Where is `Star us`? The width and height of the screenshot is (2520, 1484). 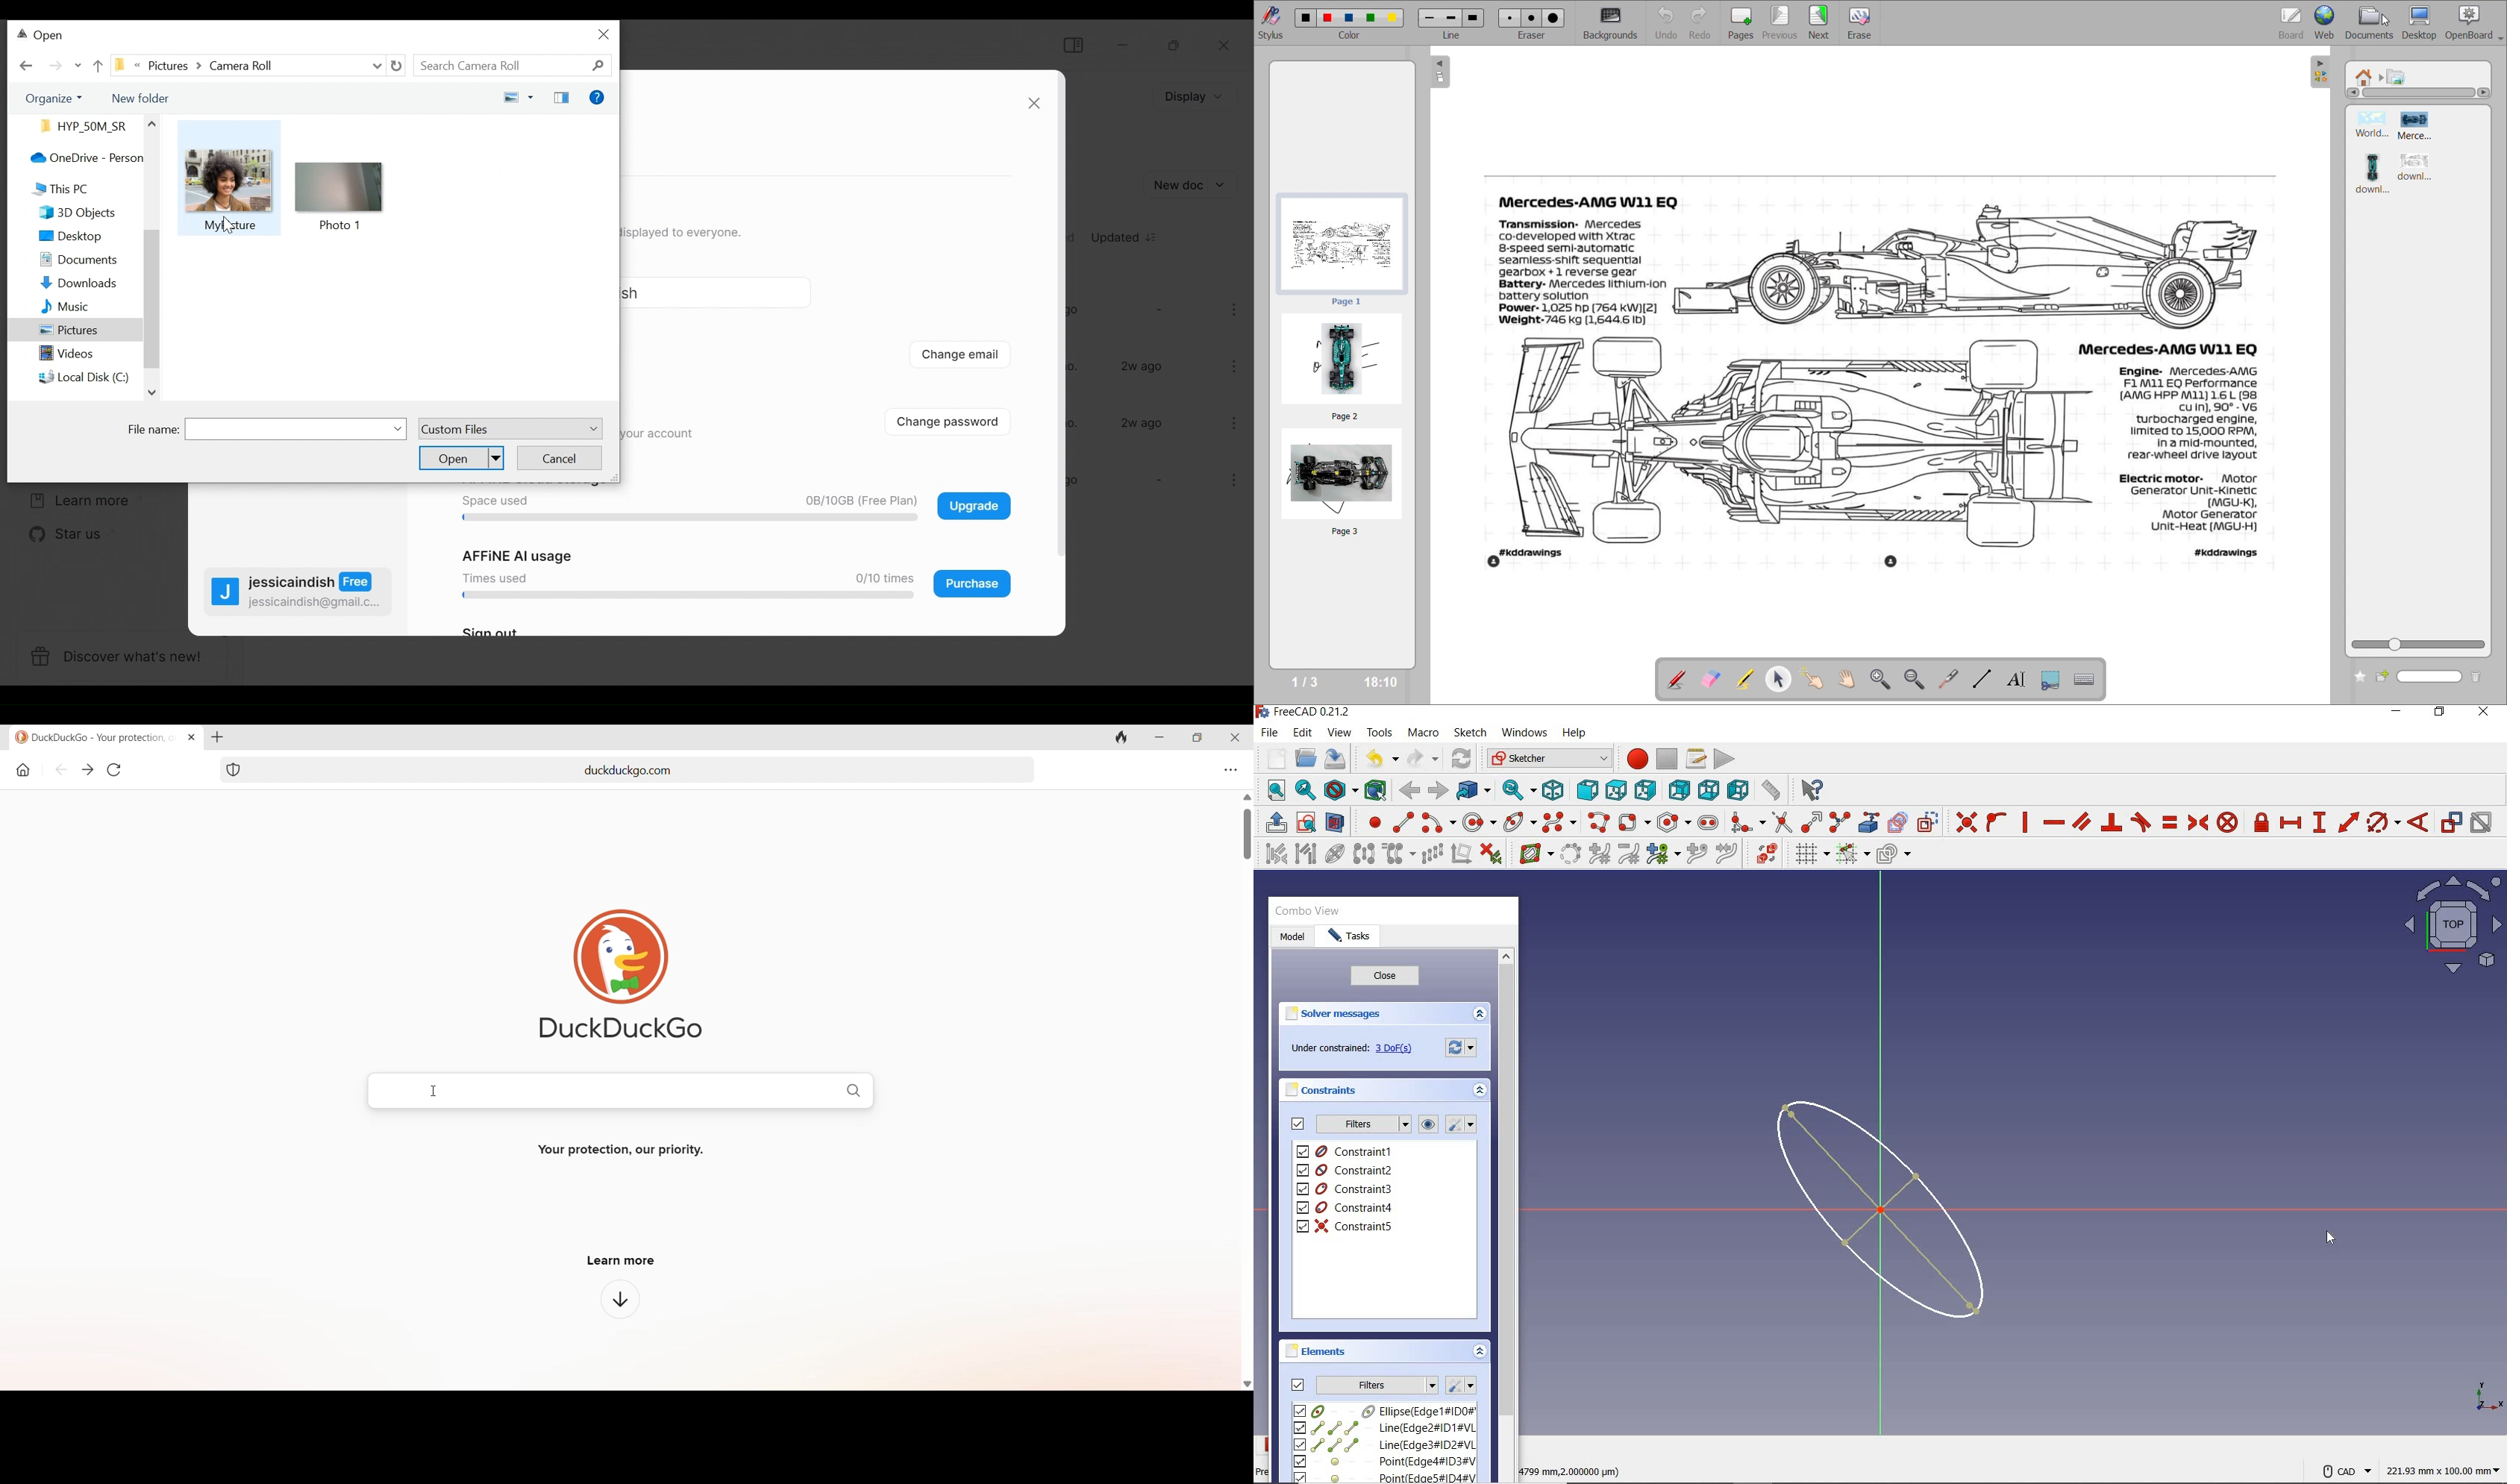
Star us is located at coordinates (57, 535).